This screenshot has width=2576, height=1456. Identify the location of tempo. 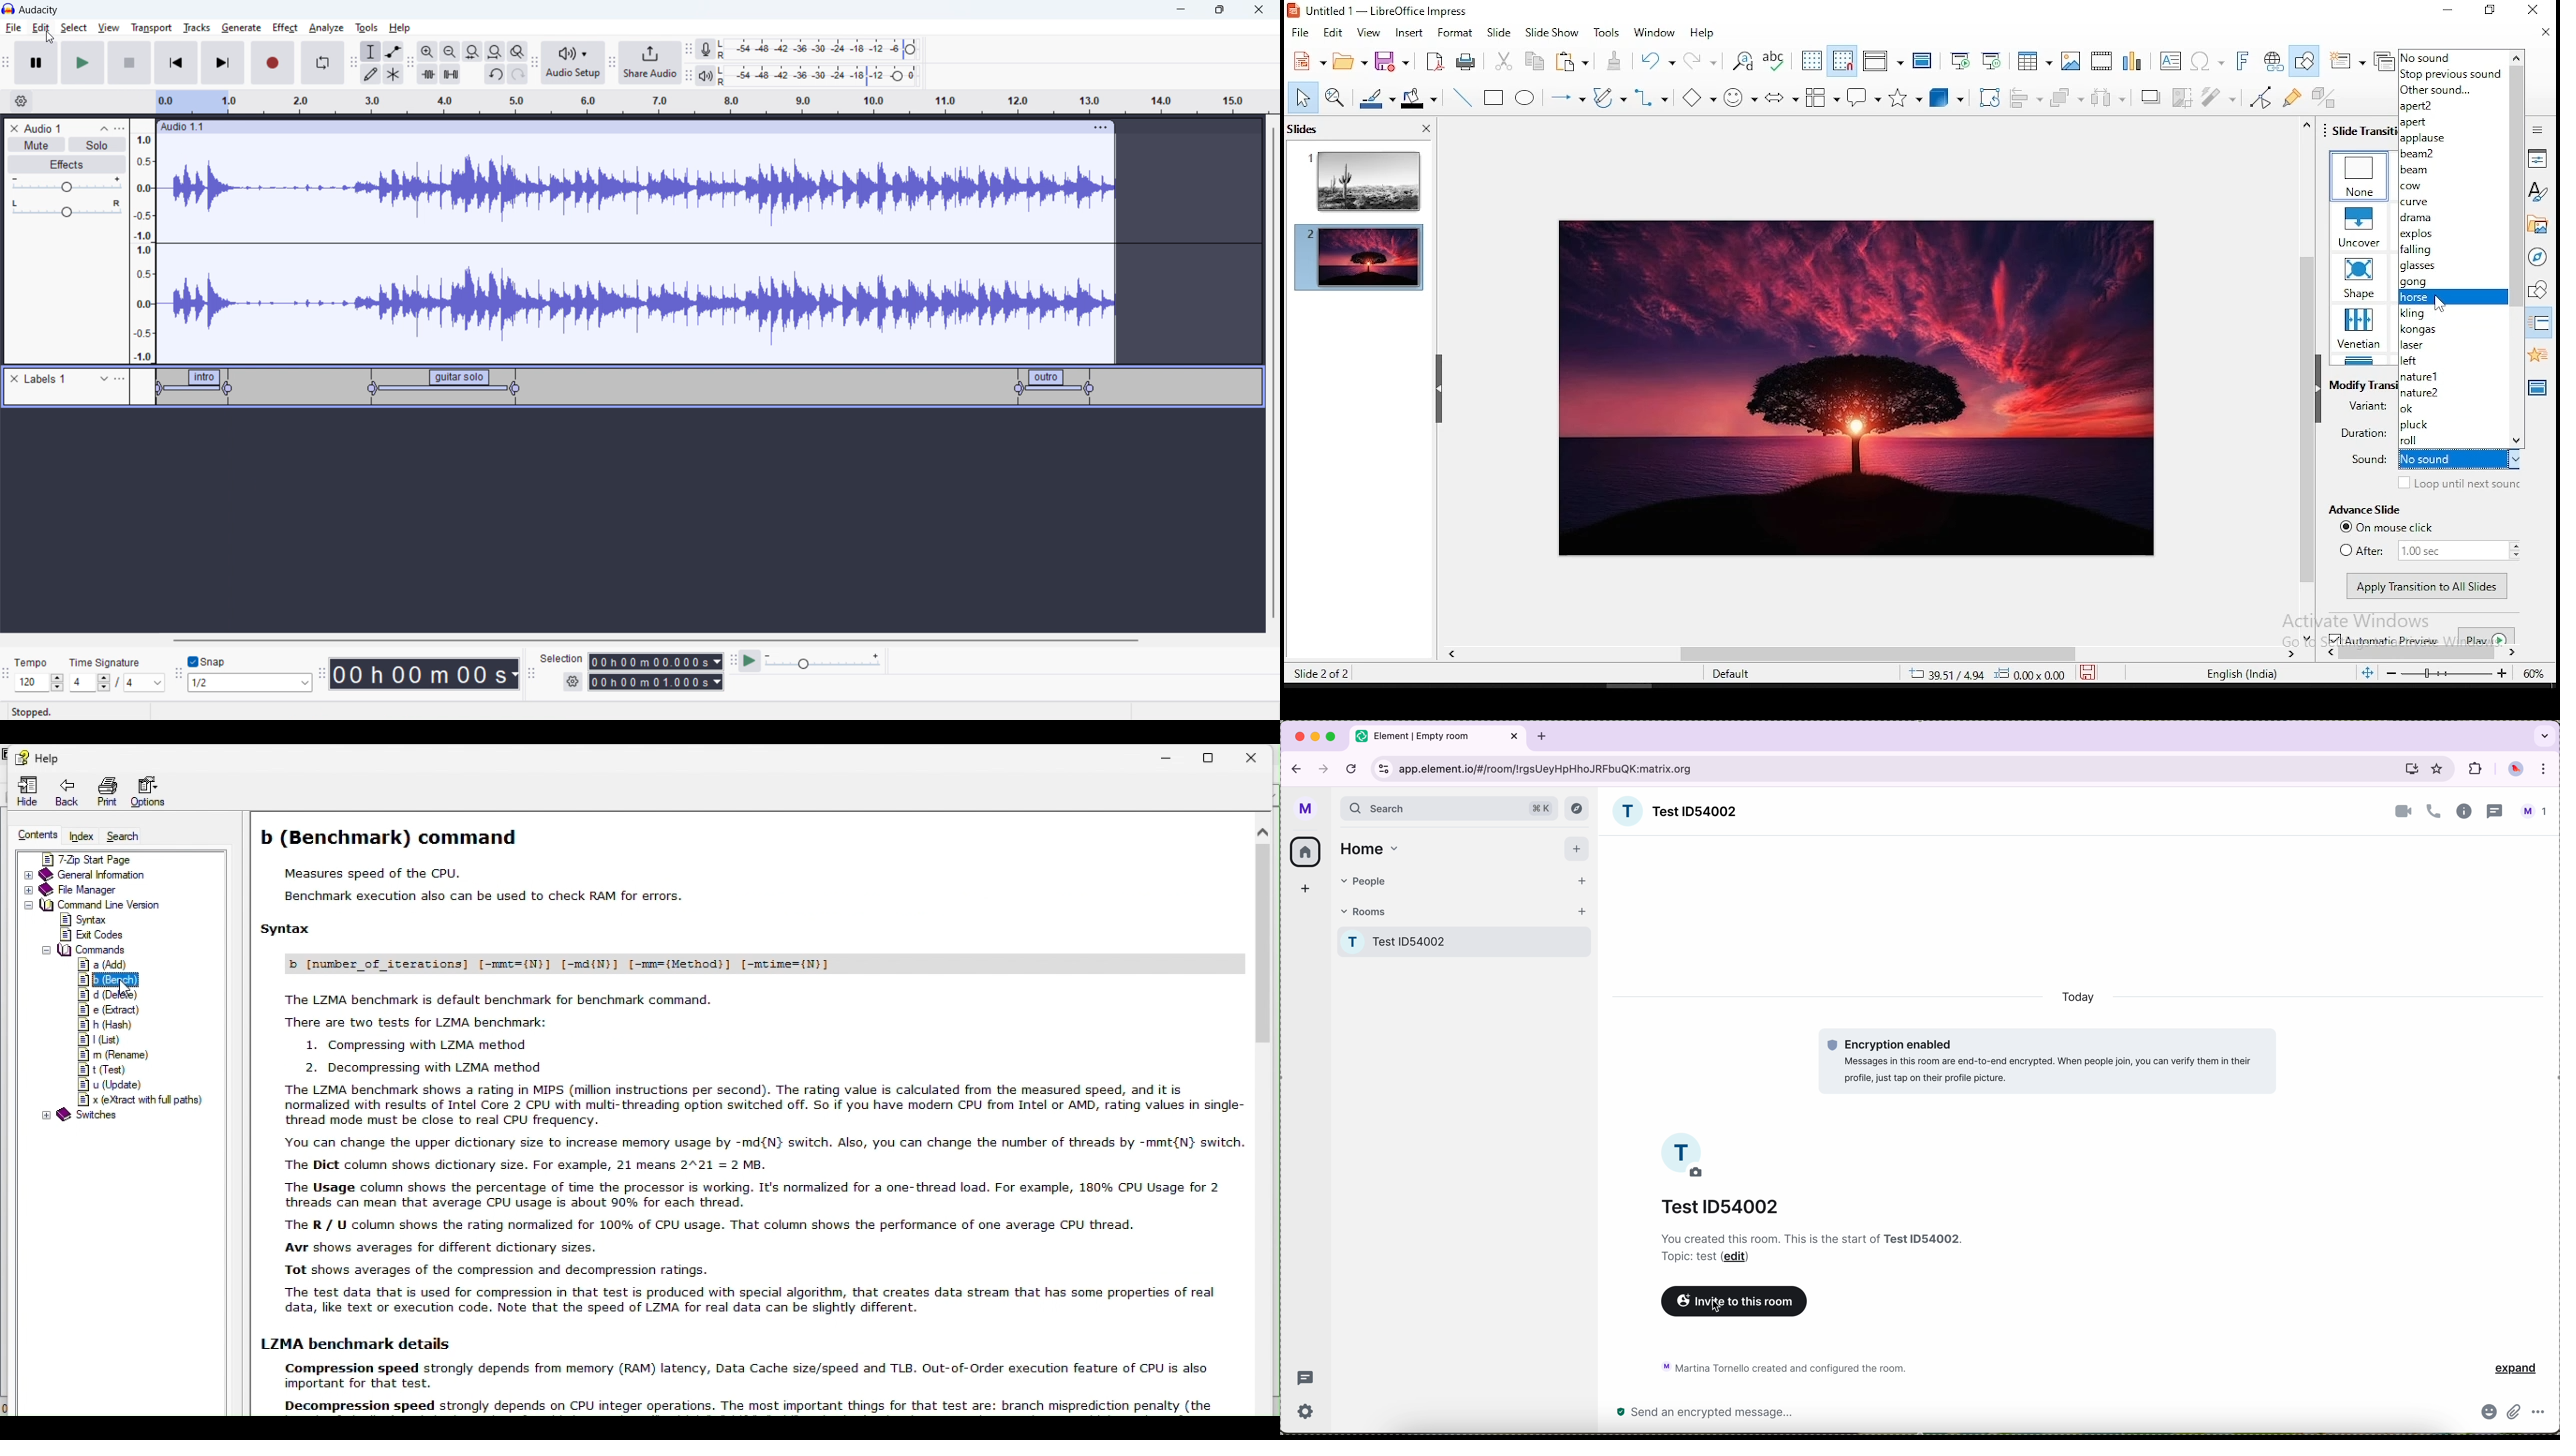
(35, 662).